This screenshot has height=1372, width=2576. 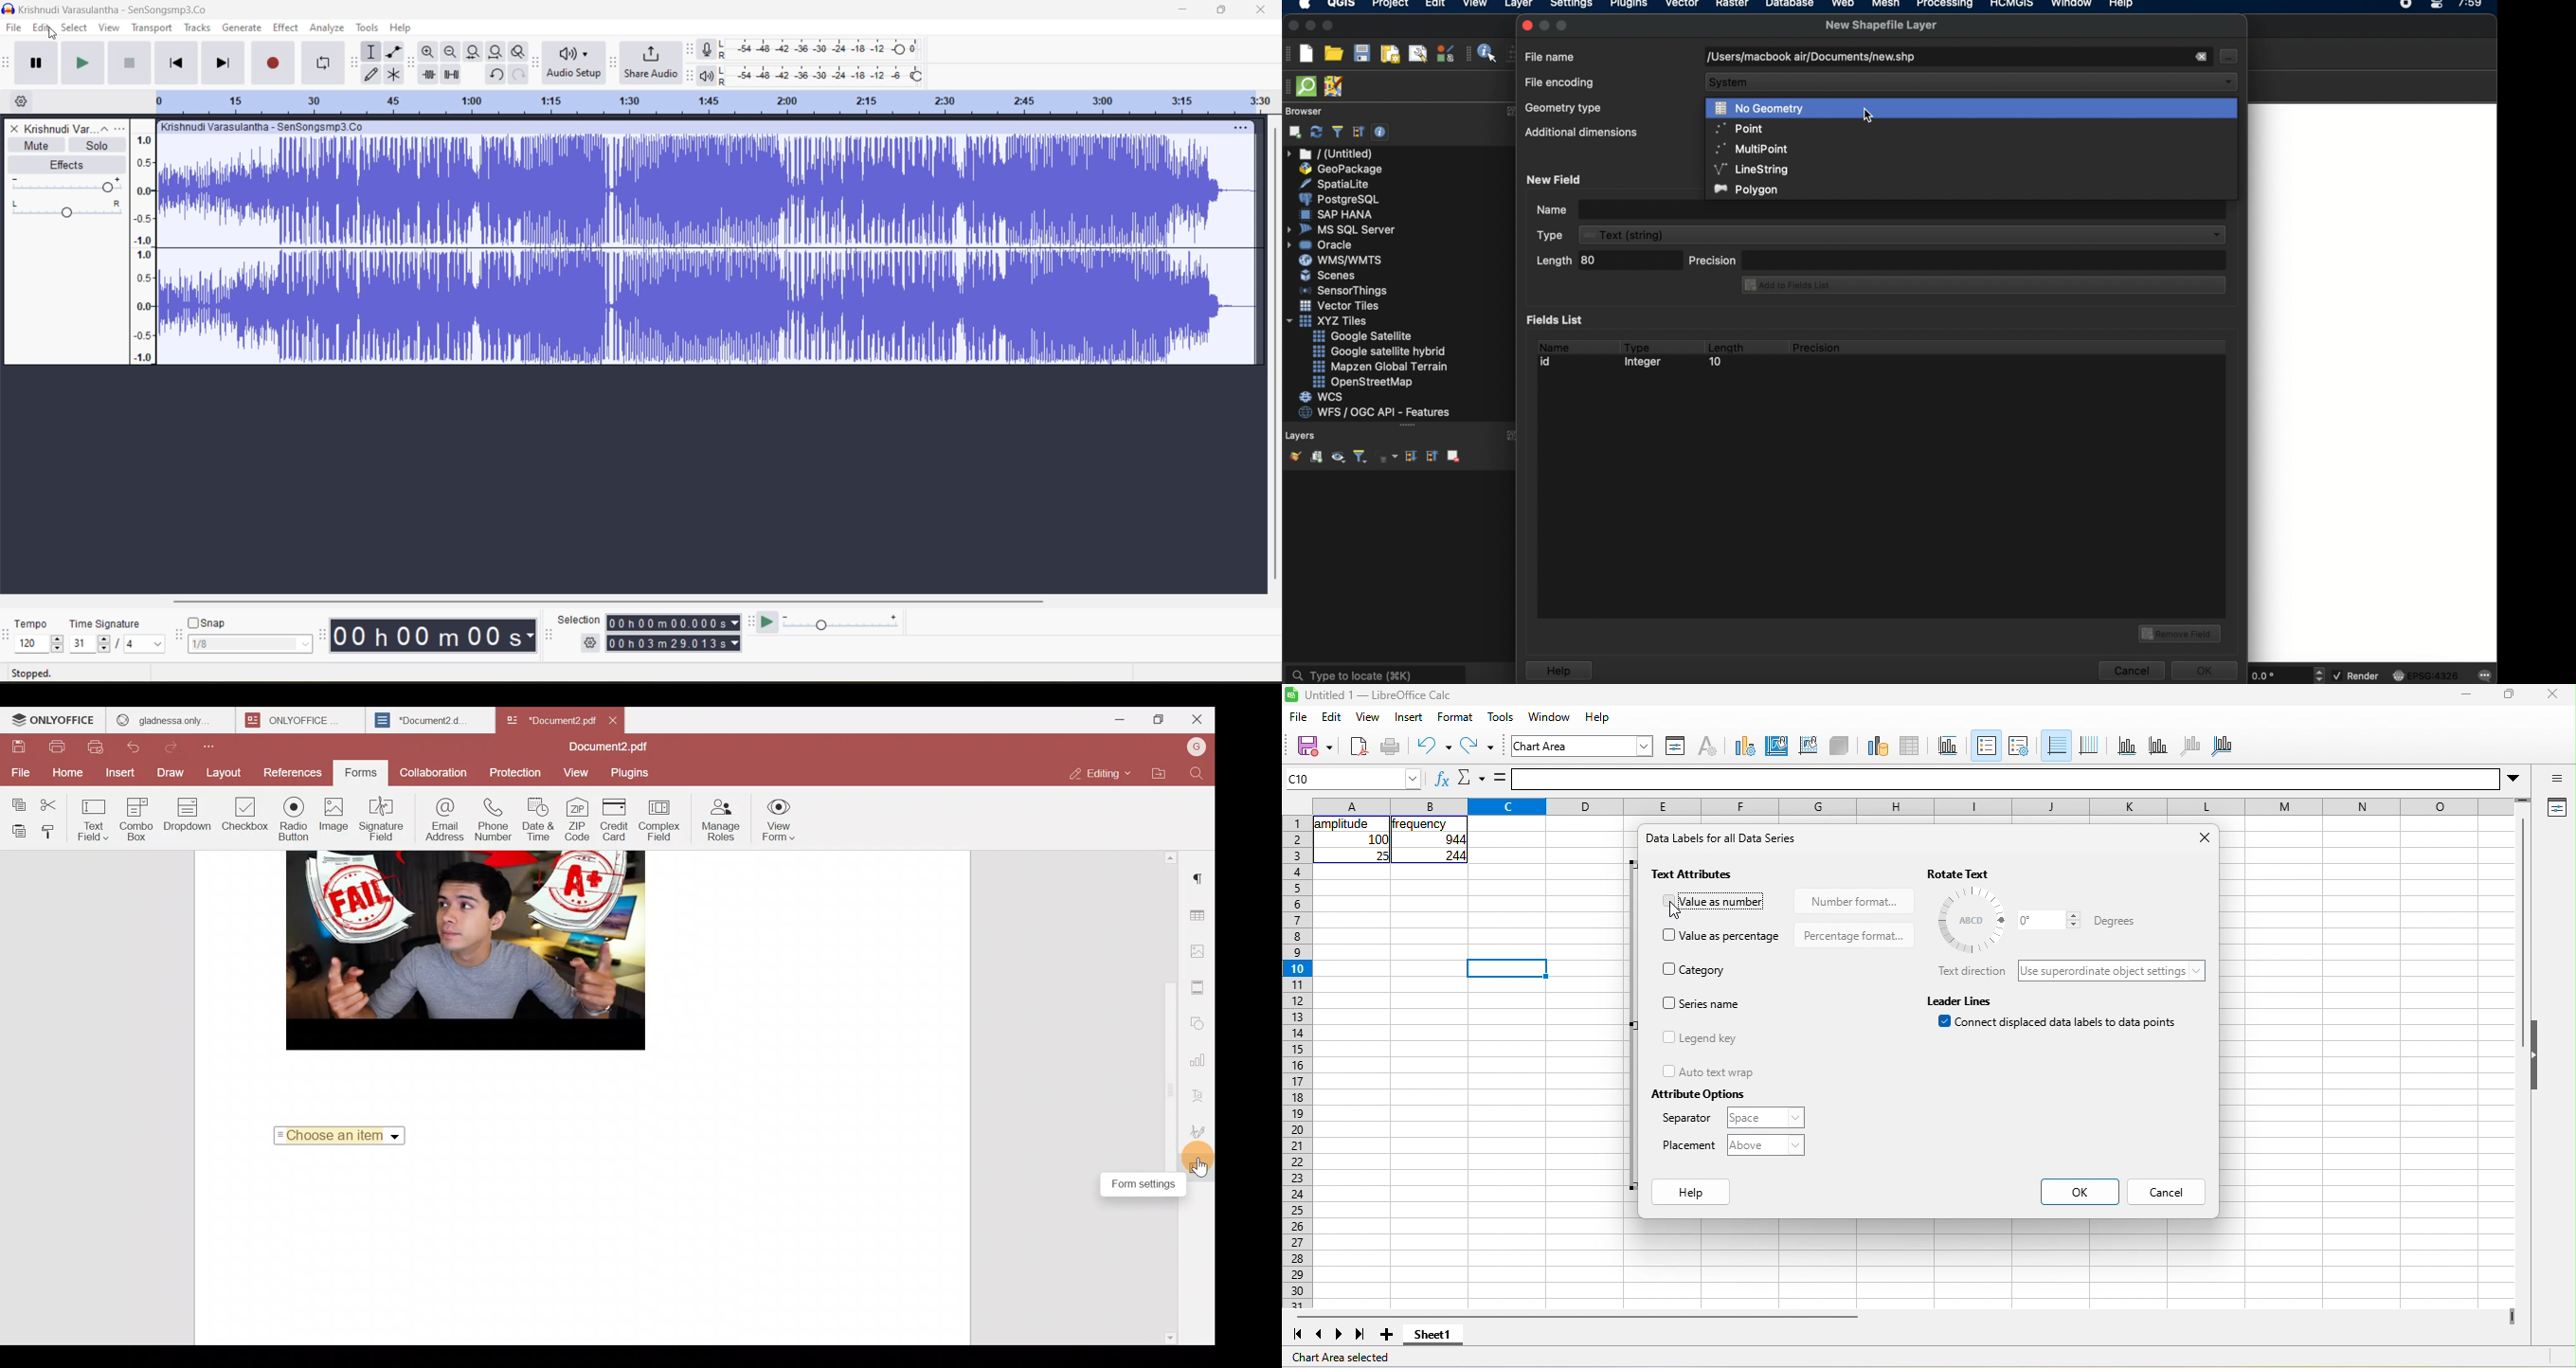 What do you see at coordinates (144, 241) in the screenshot?
I see `Scale to measure audio` at bounding box center [144, 241].